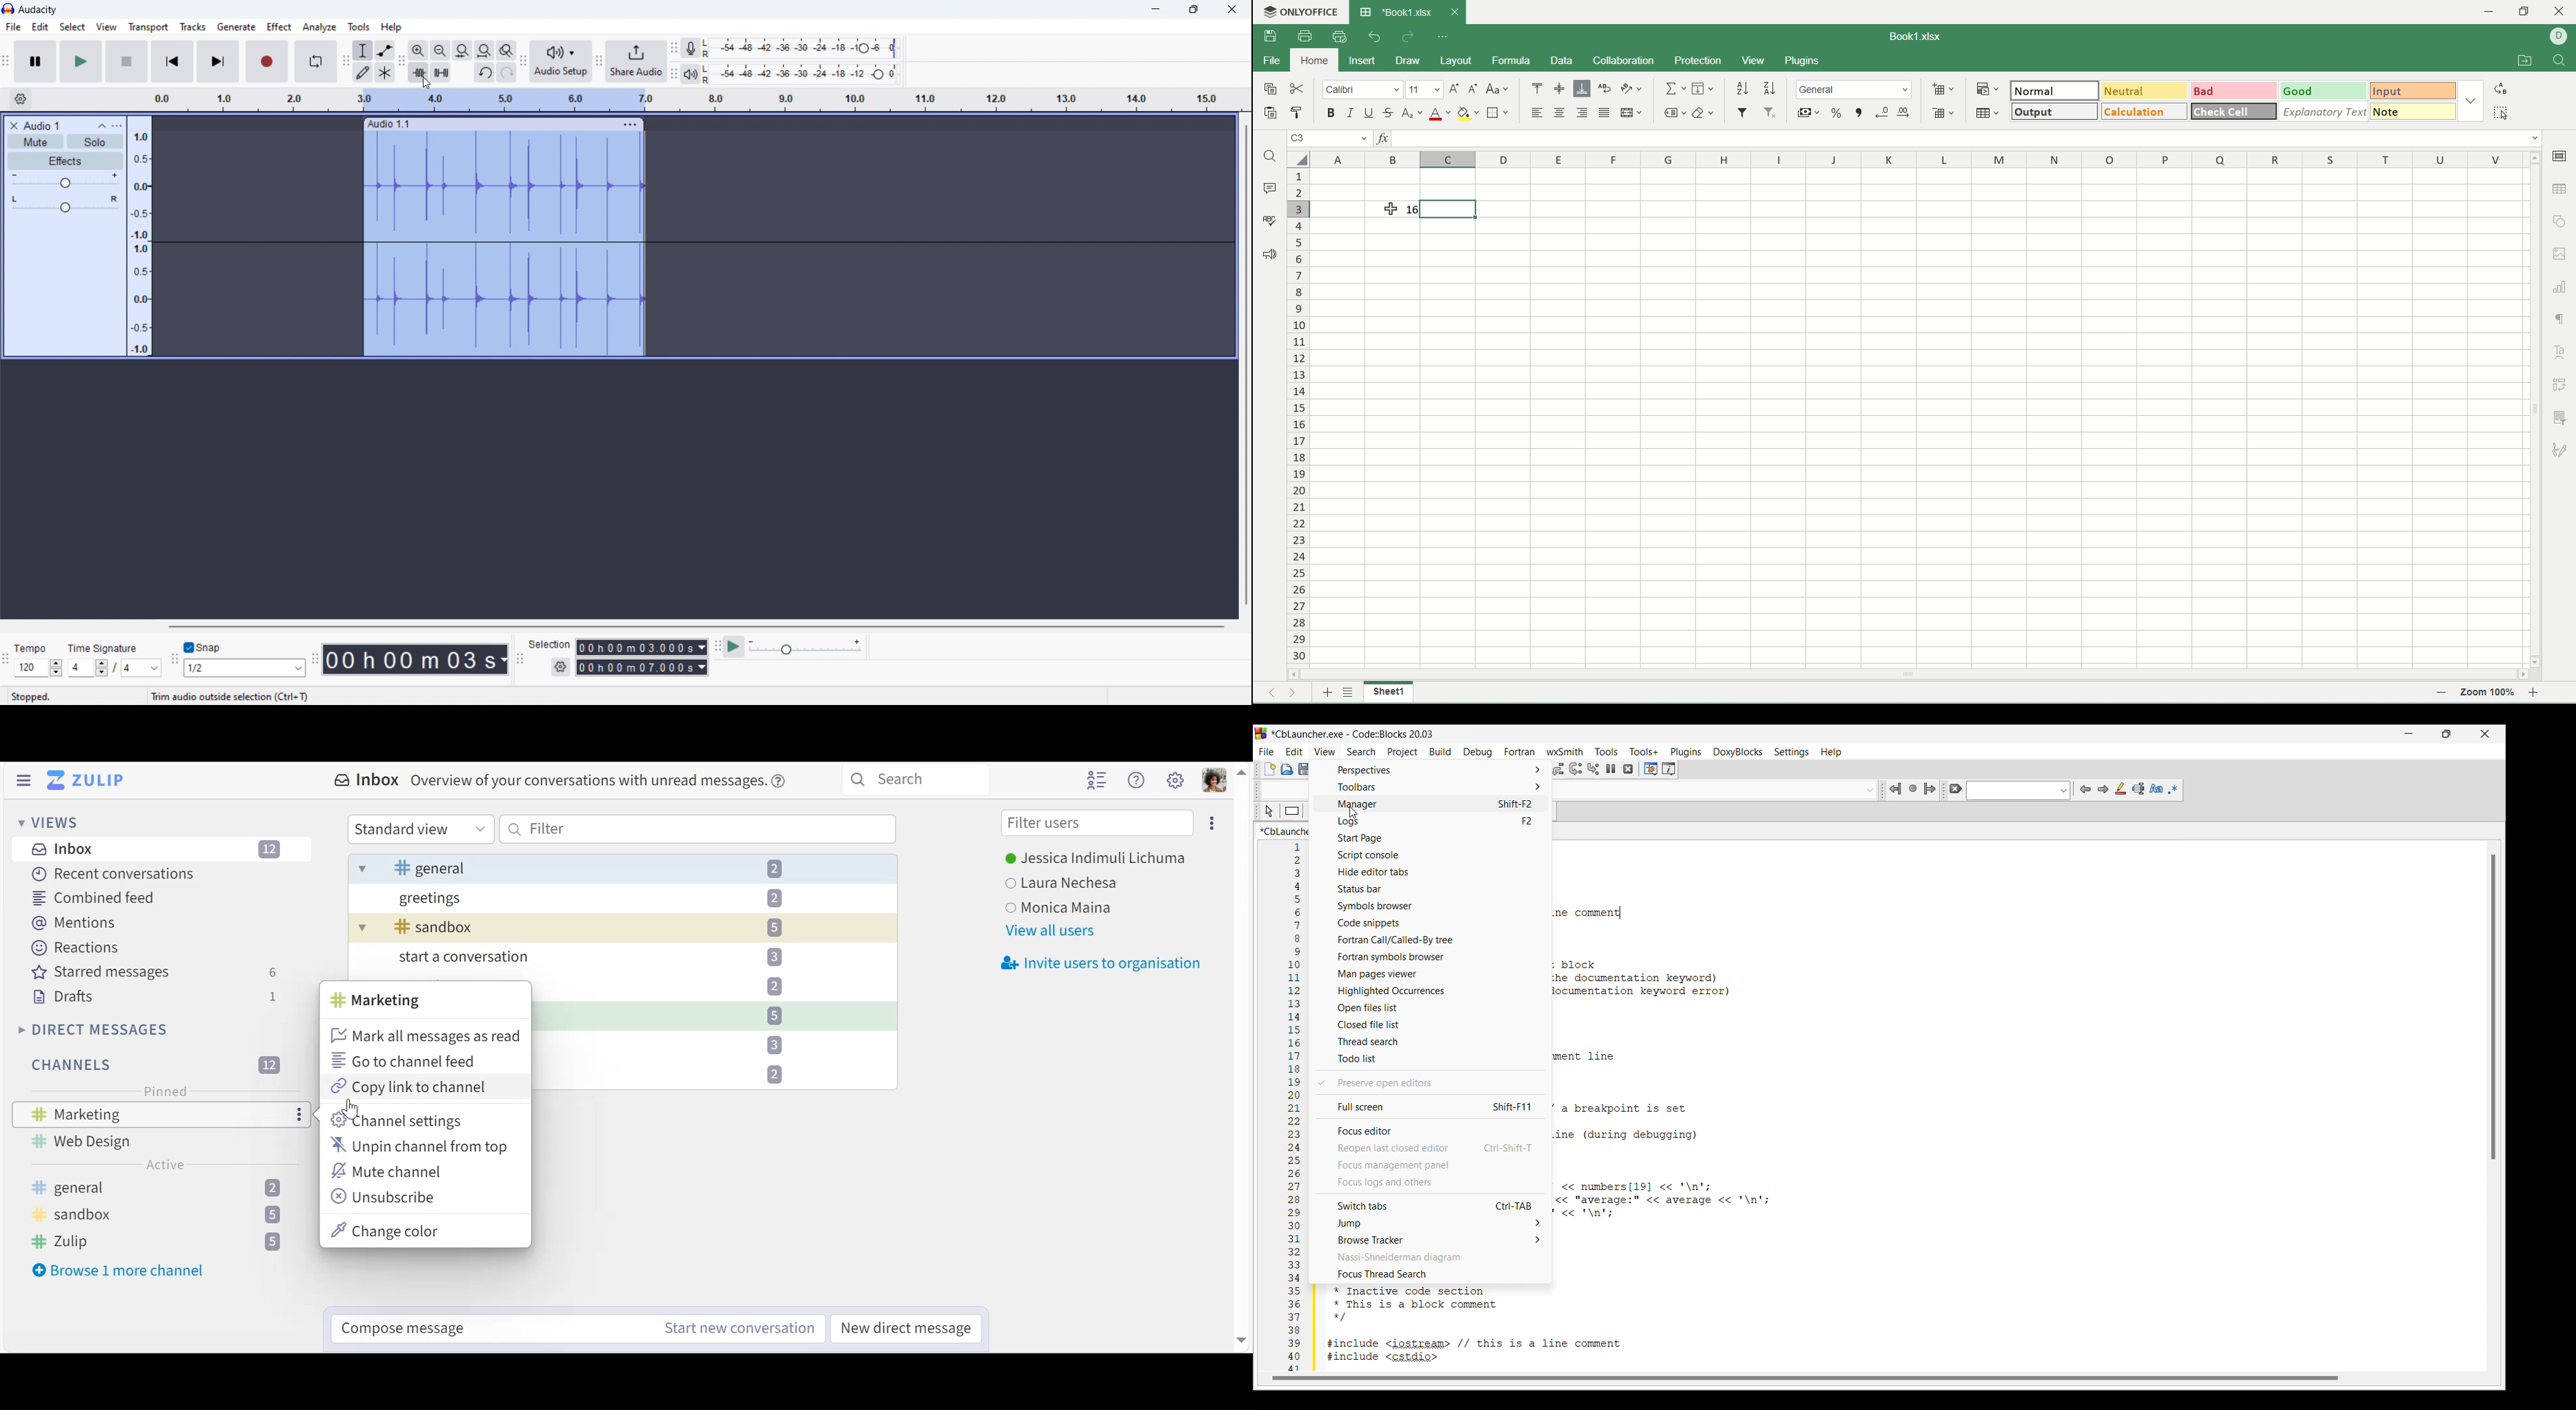 This screenshot has width=2576, height=1428. Describe the element at coordinates (1566, 751) in the screenshot. I see `wxSmith menu` at that location.